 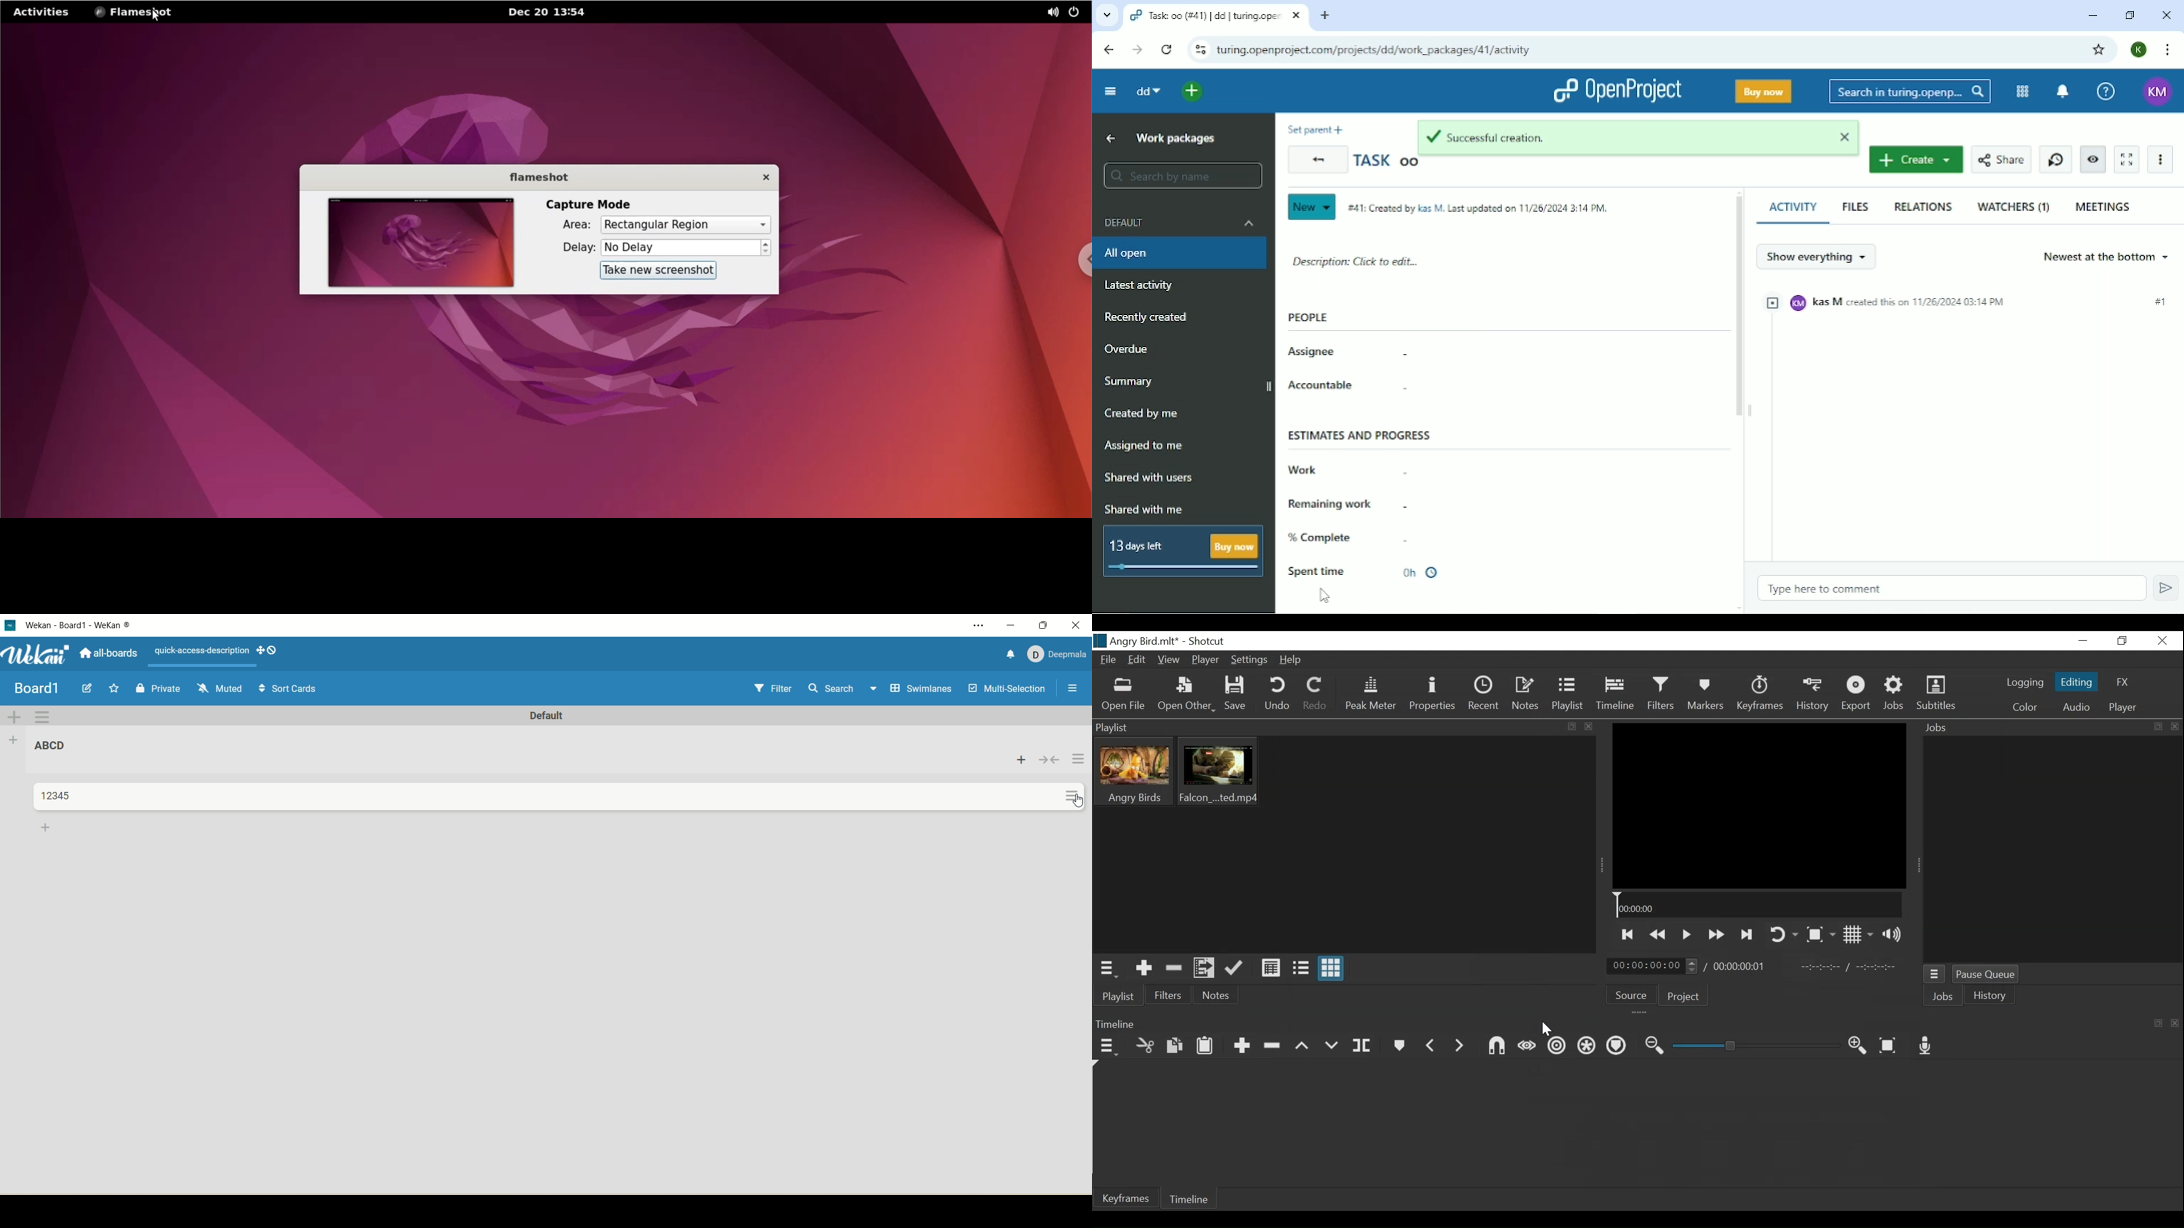 I want to click on new tab, so click(x=1330, y=18).